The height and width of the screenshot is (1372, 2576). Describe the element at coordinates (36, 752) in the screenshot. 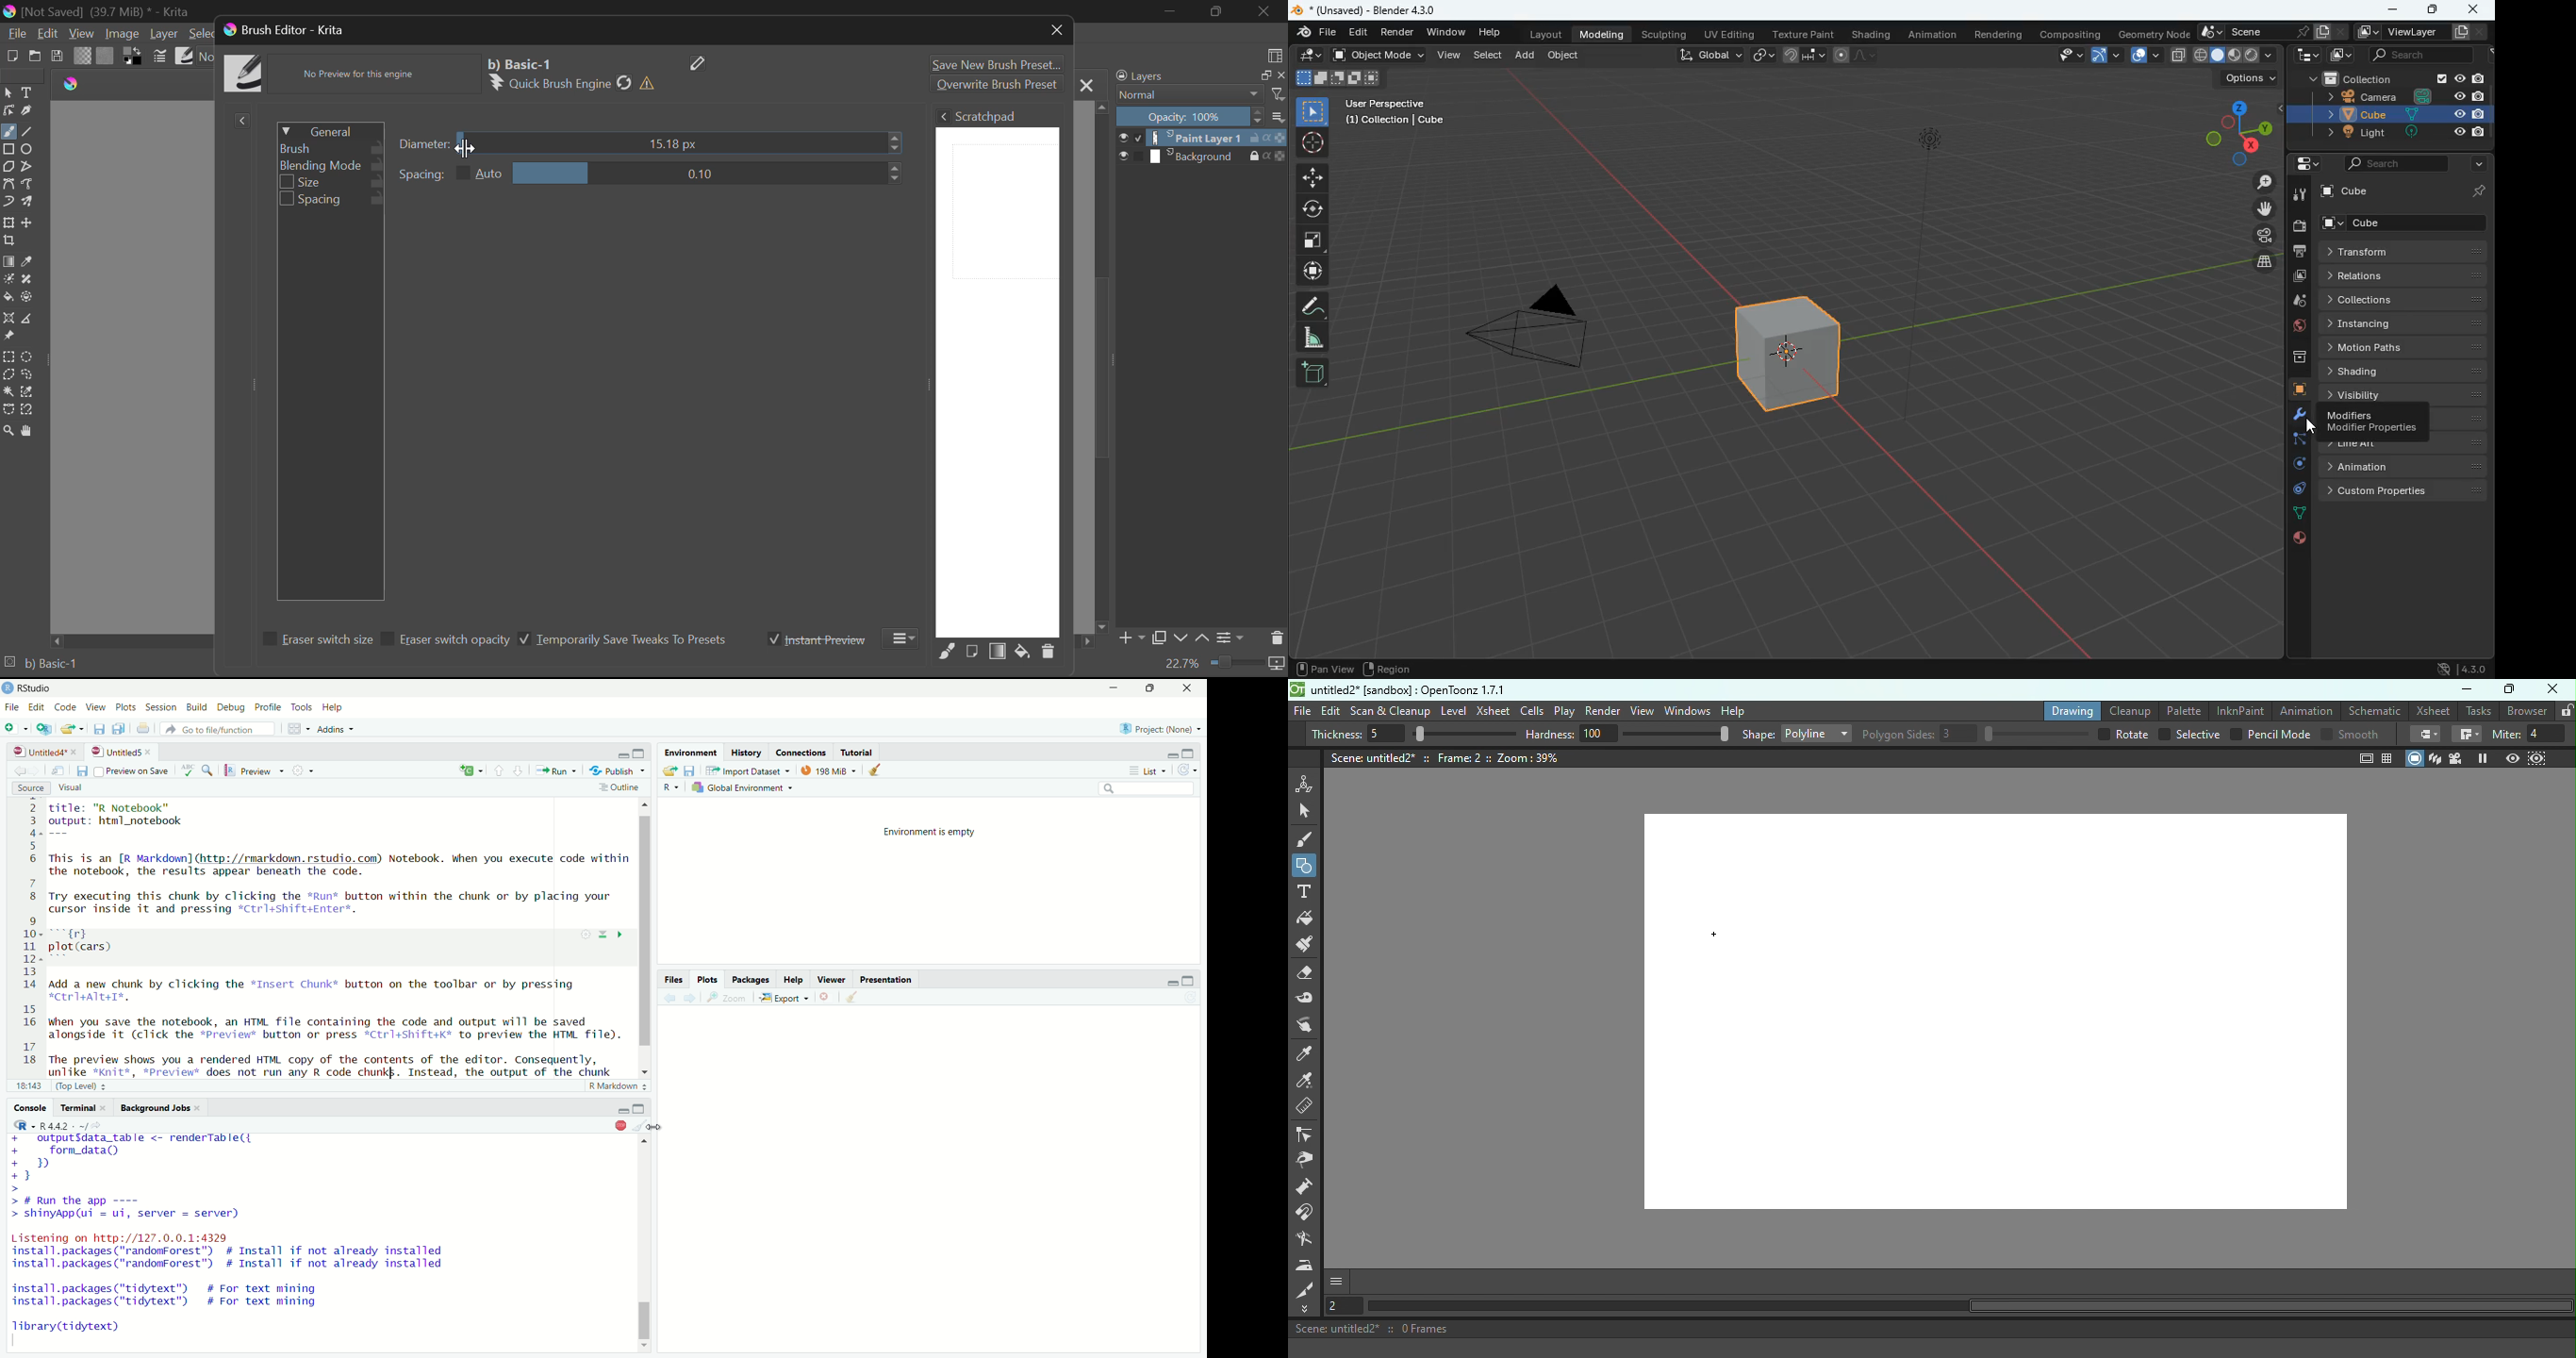

I see `Untitled4` at that location.